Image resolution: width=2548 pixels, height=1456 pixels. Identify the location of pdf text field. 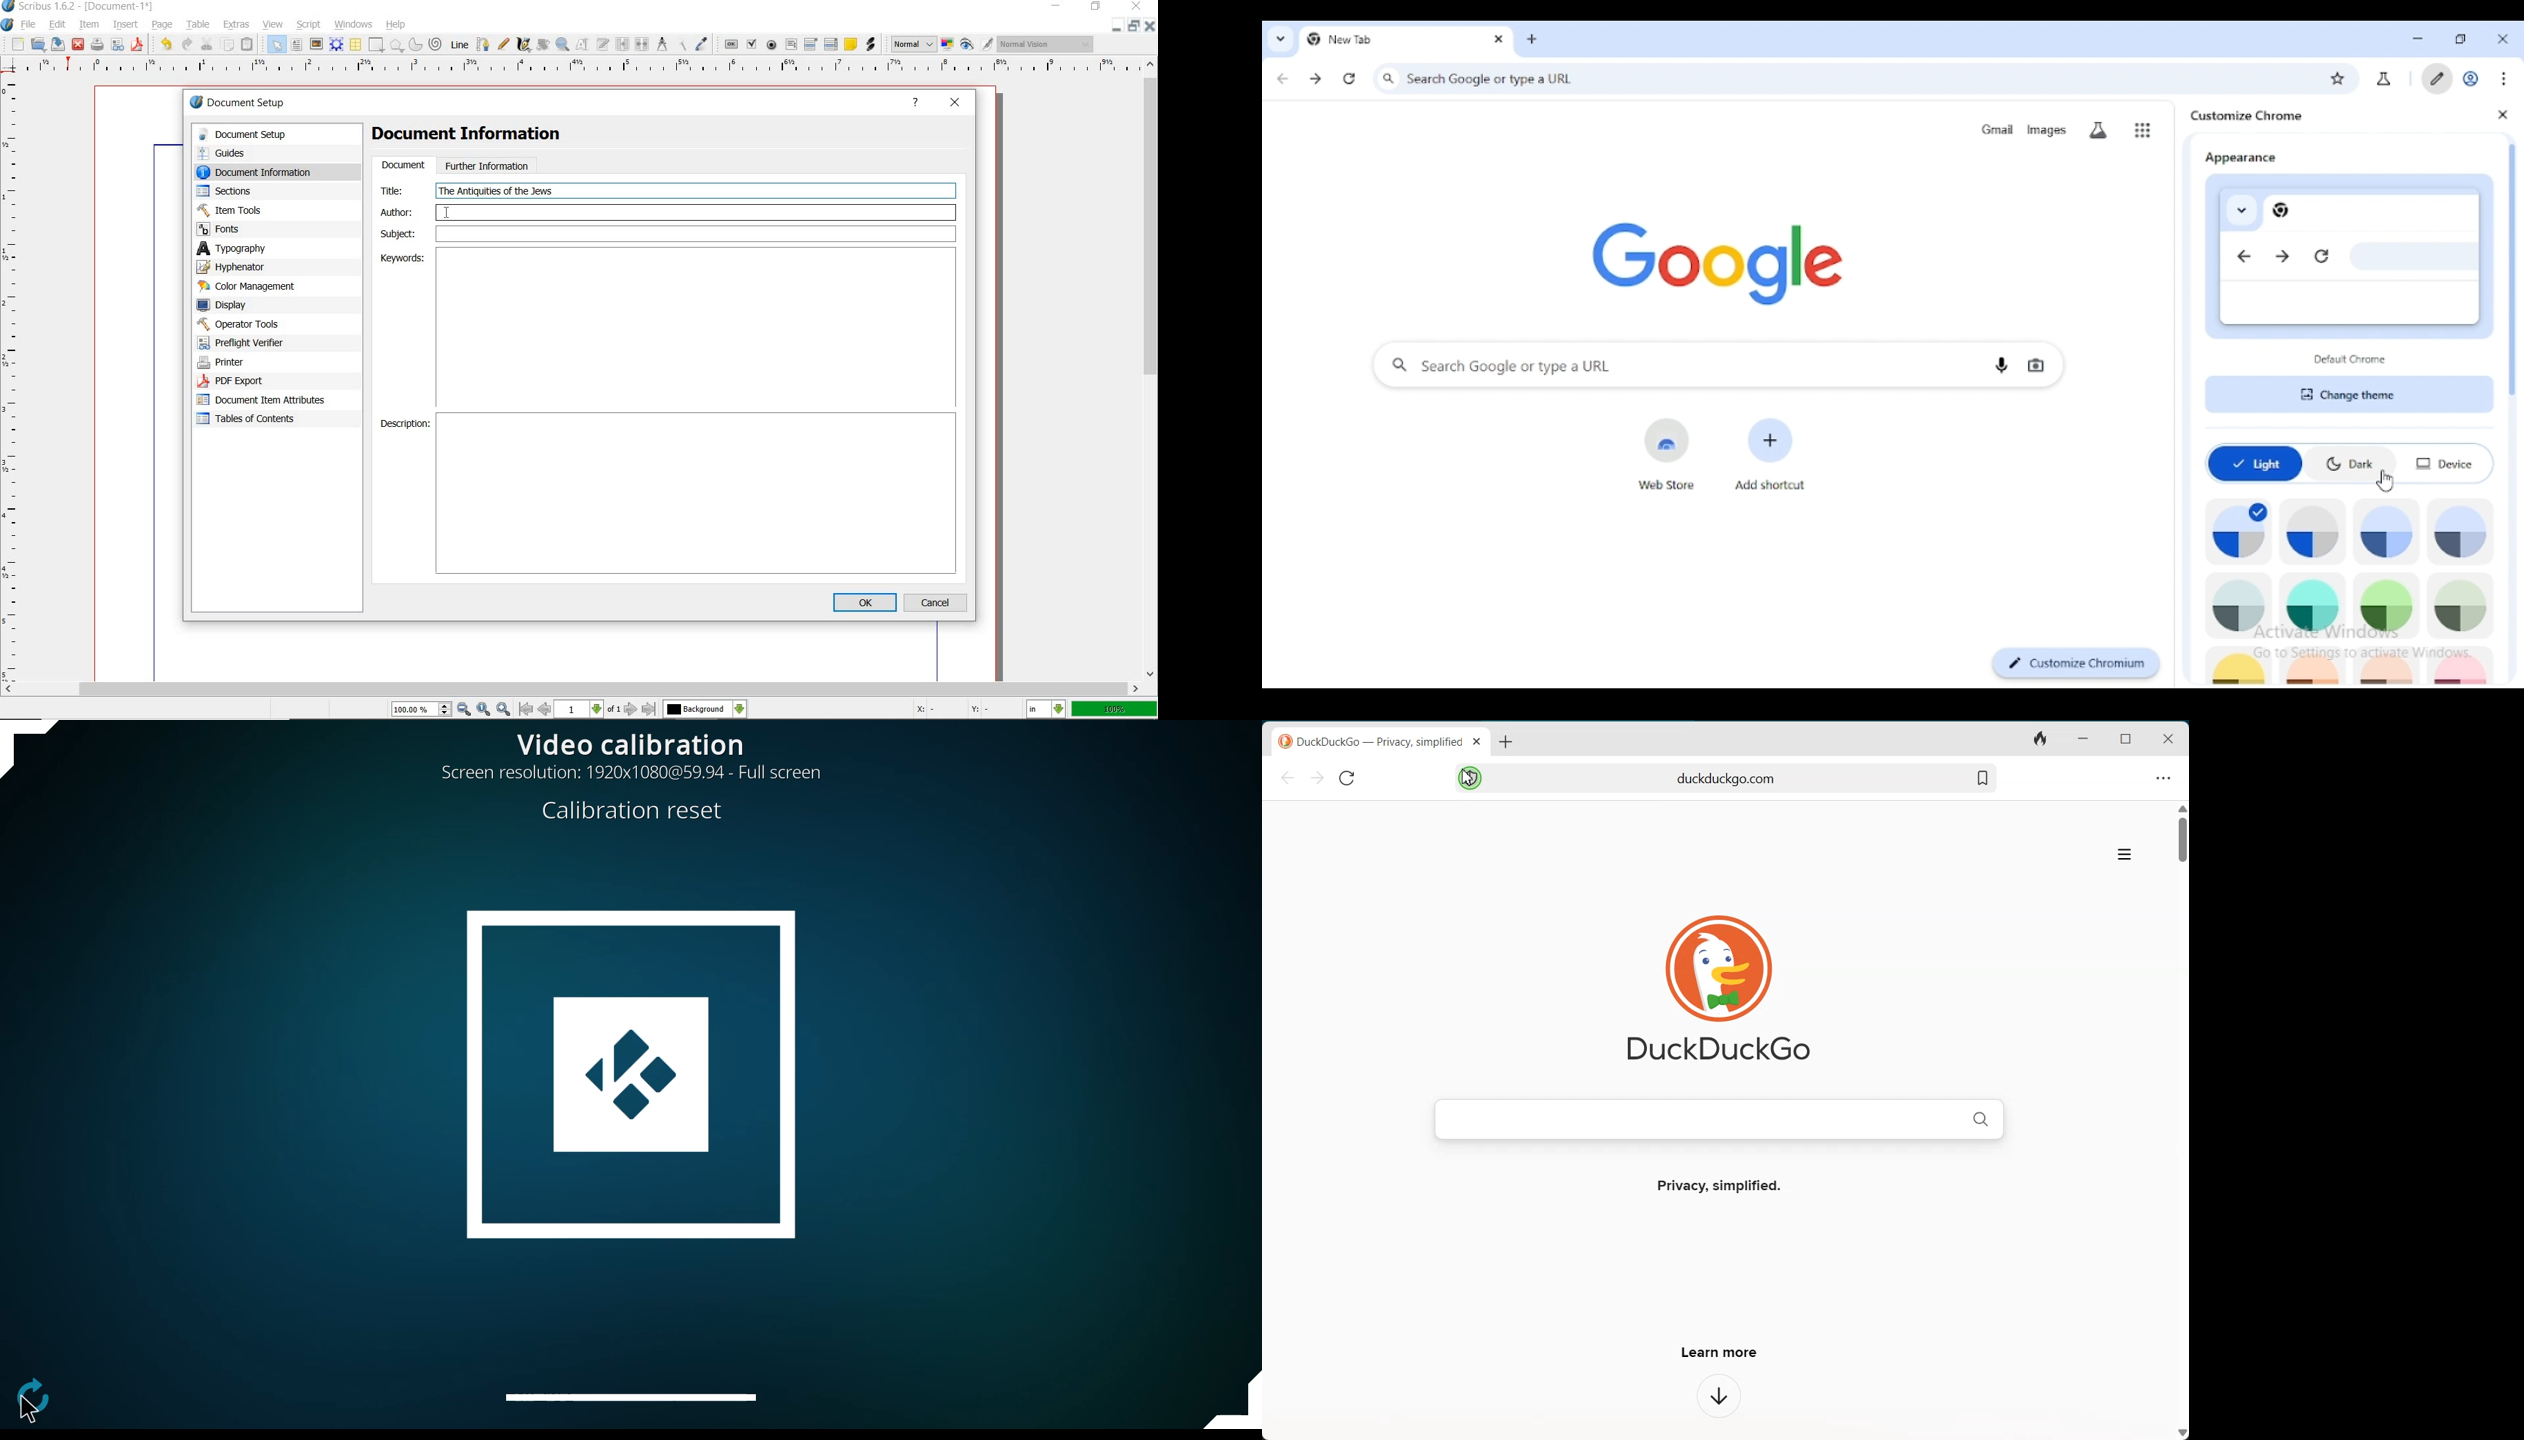
(791, 45).